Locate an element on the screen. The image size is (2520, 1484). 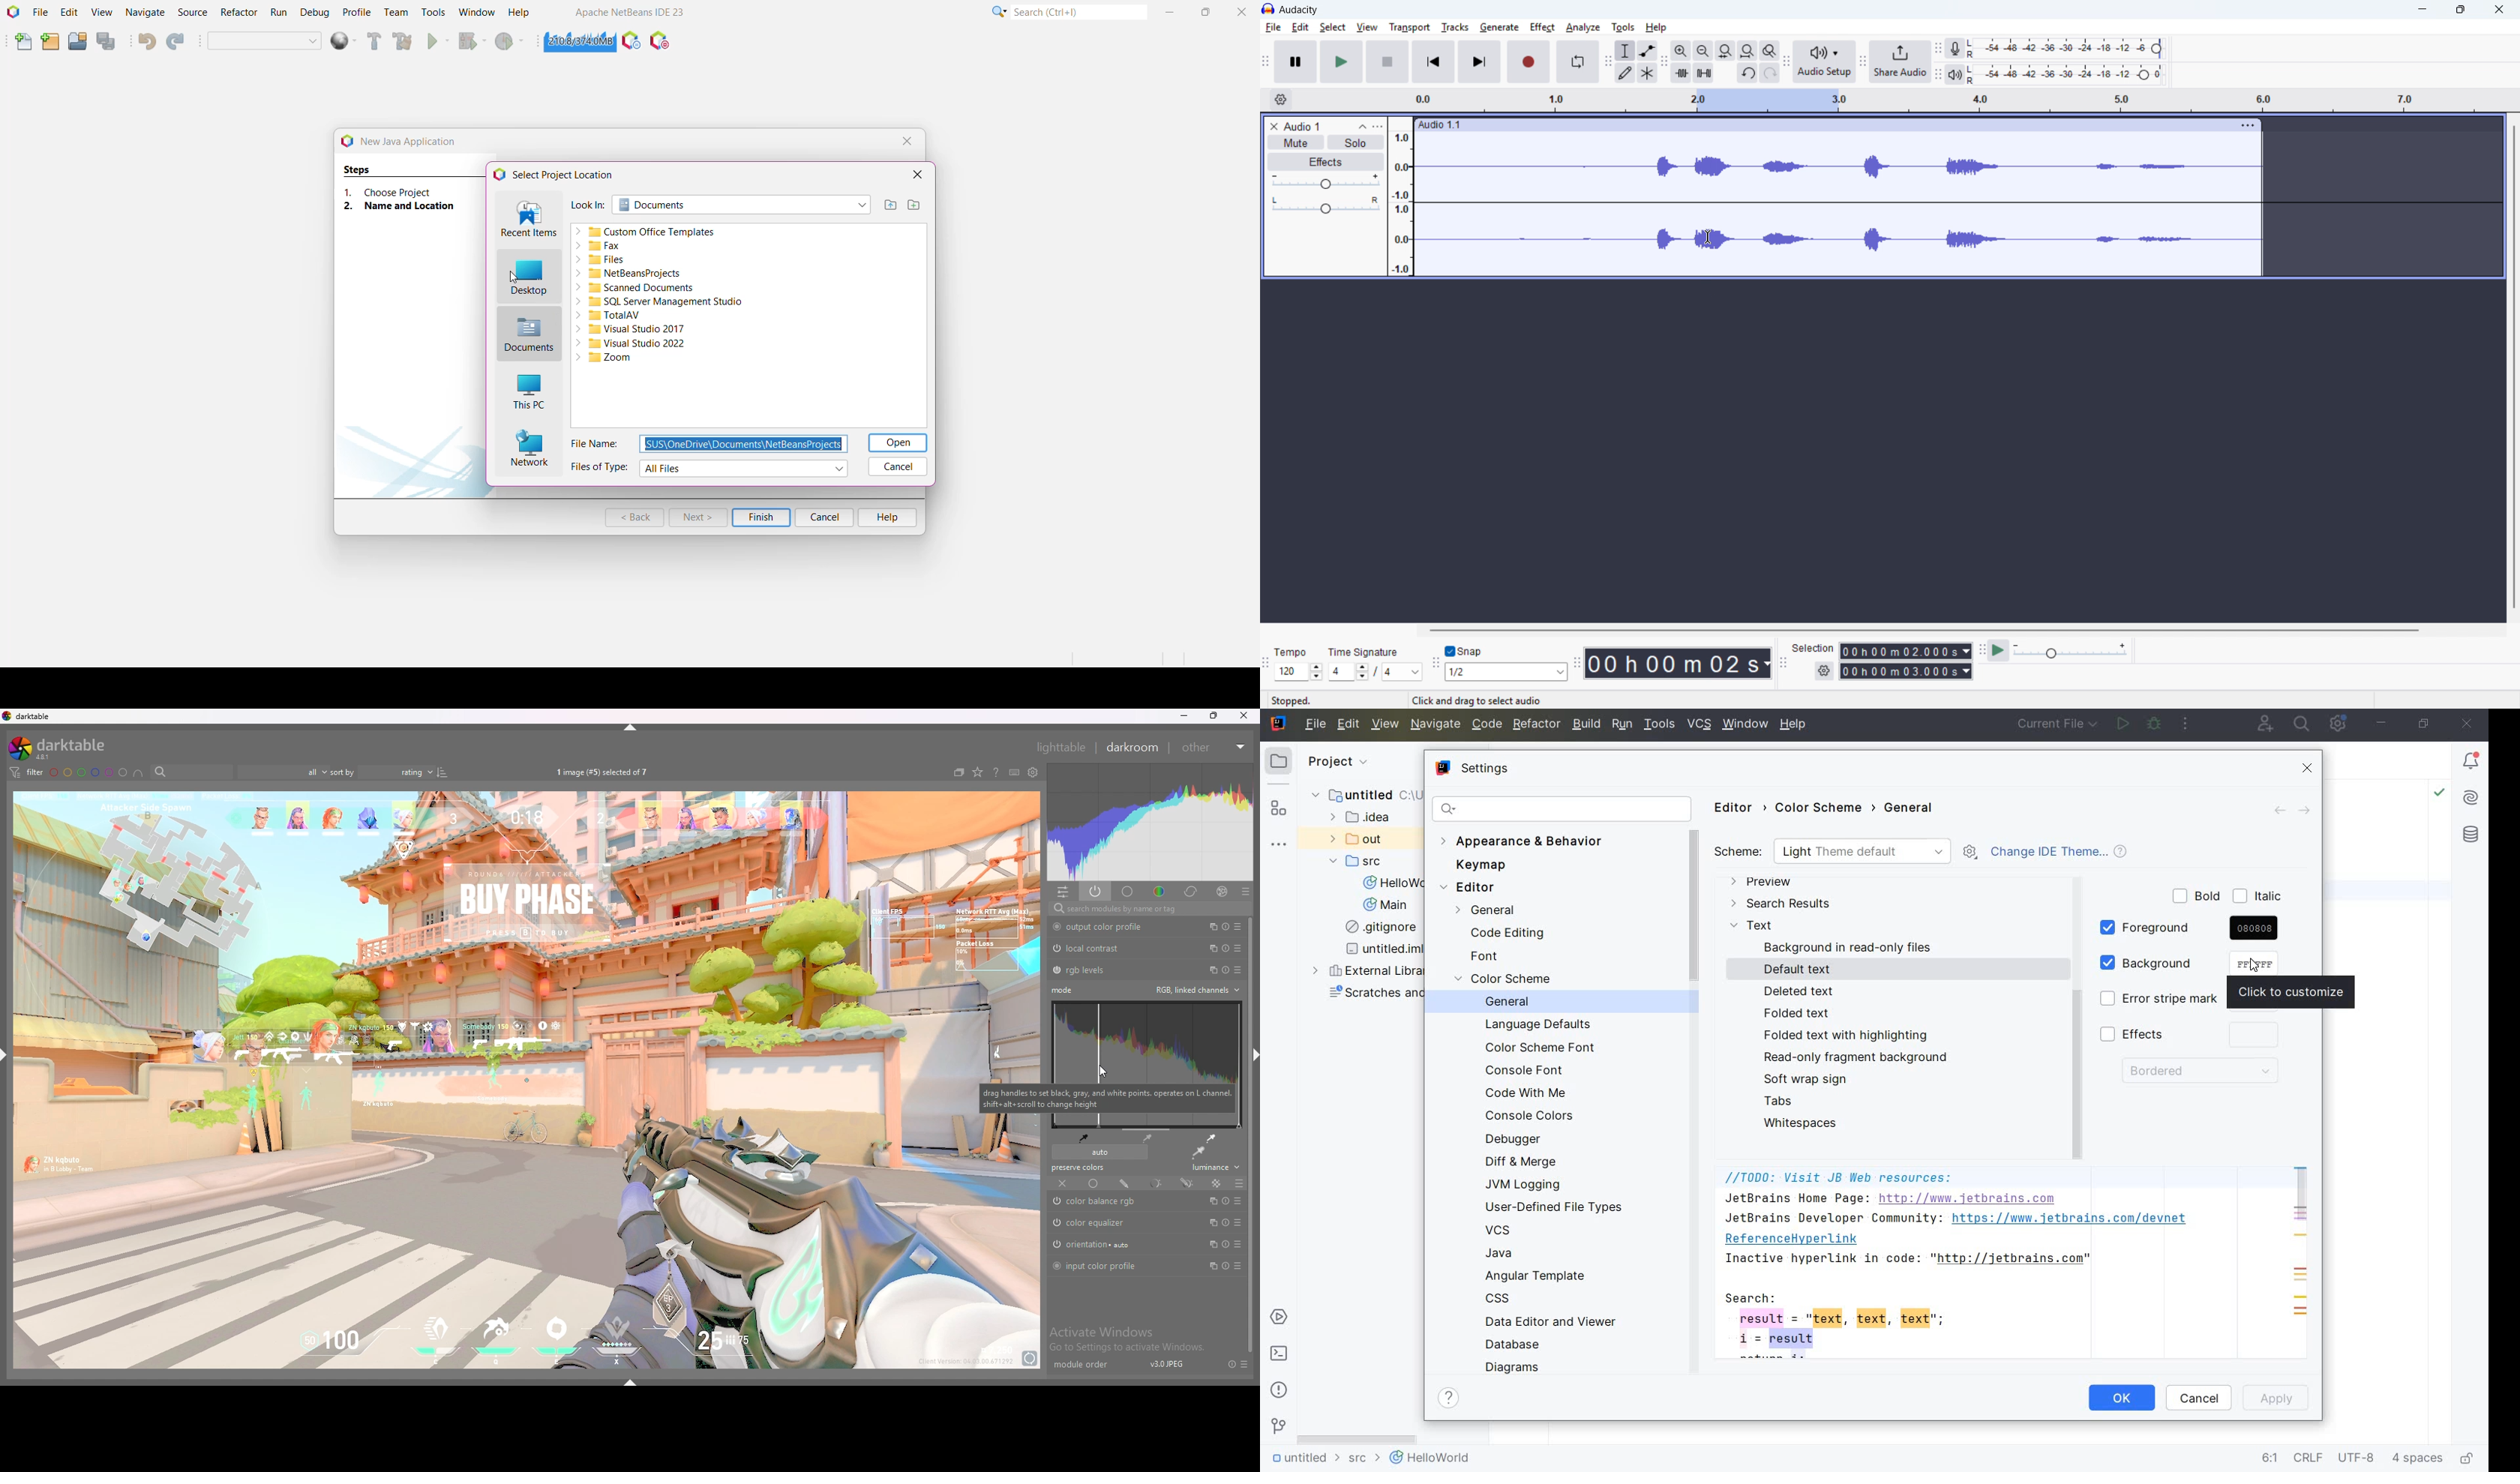
multiple instances action is located at coordinates (1211, 969).